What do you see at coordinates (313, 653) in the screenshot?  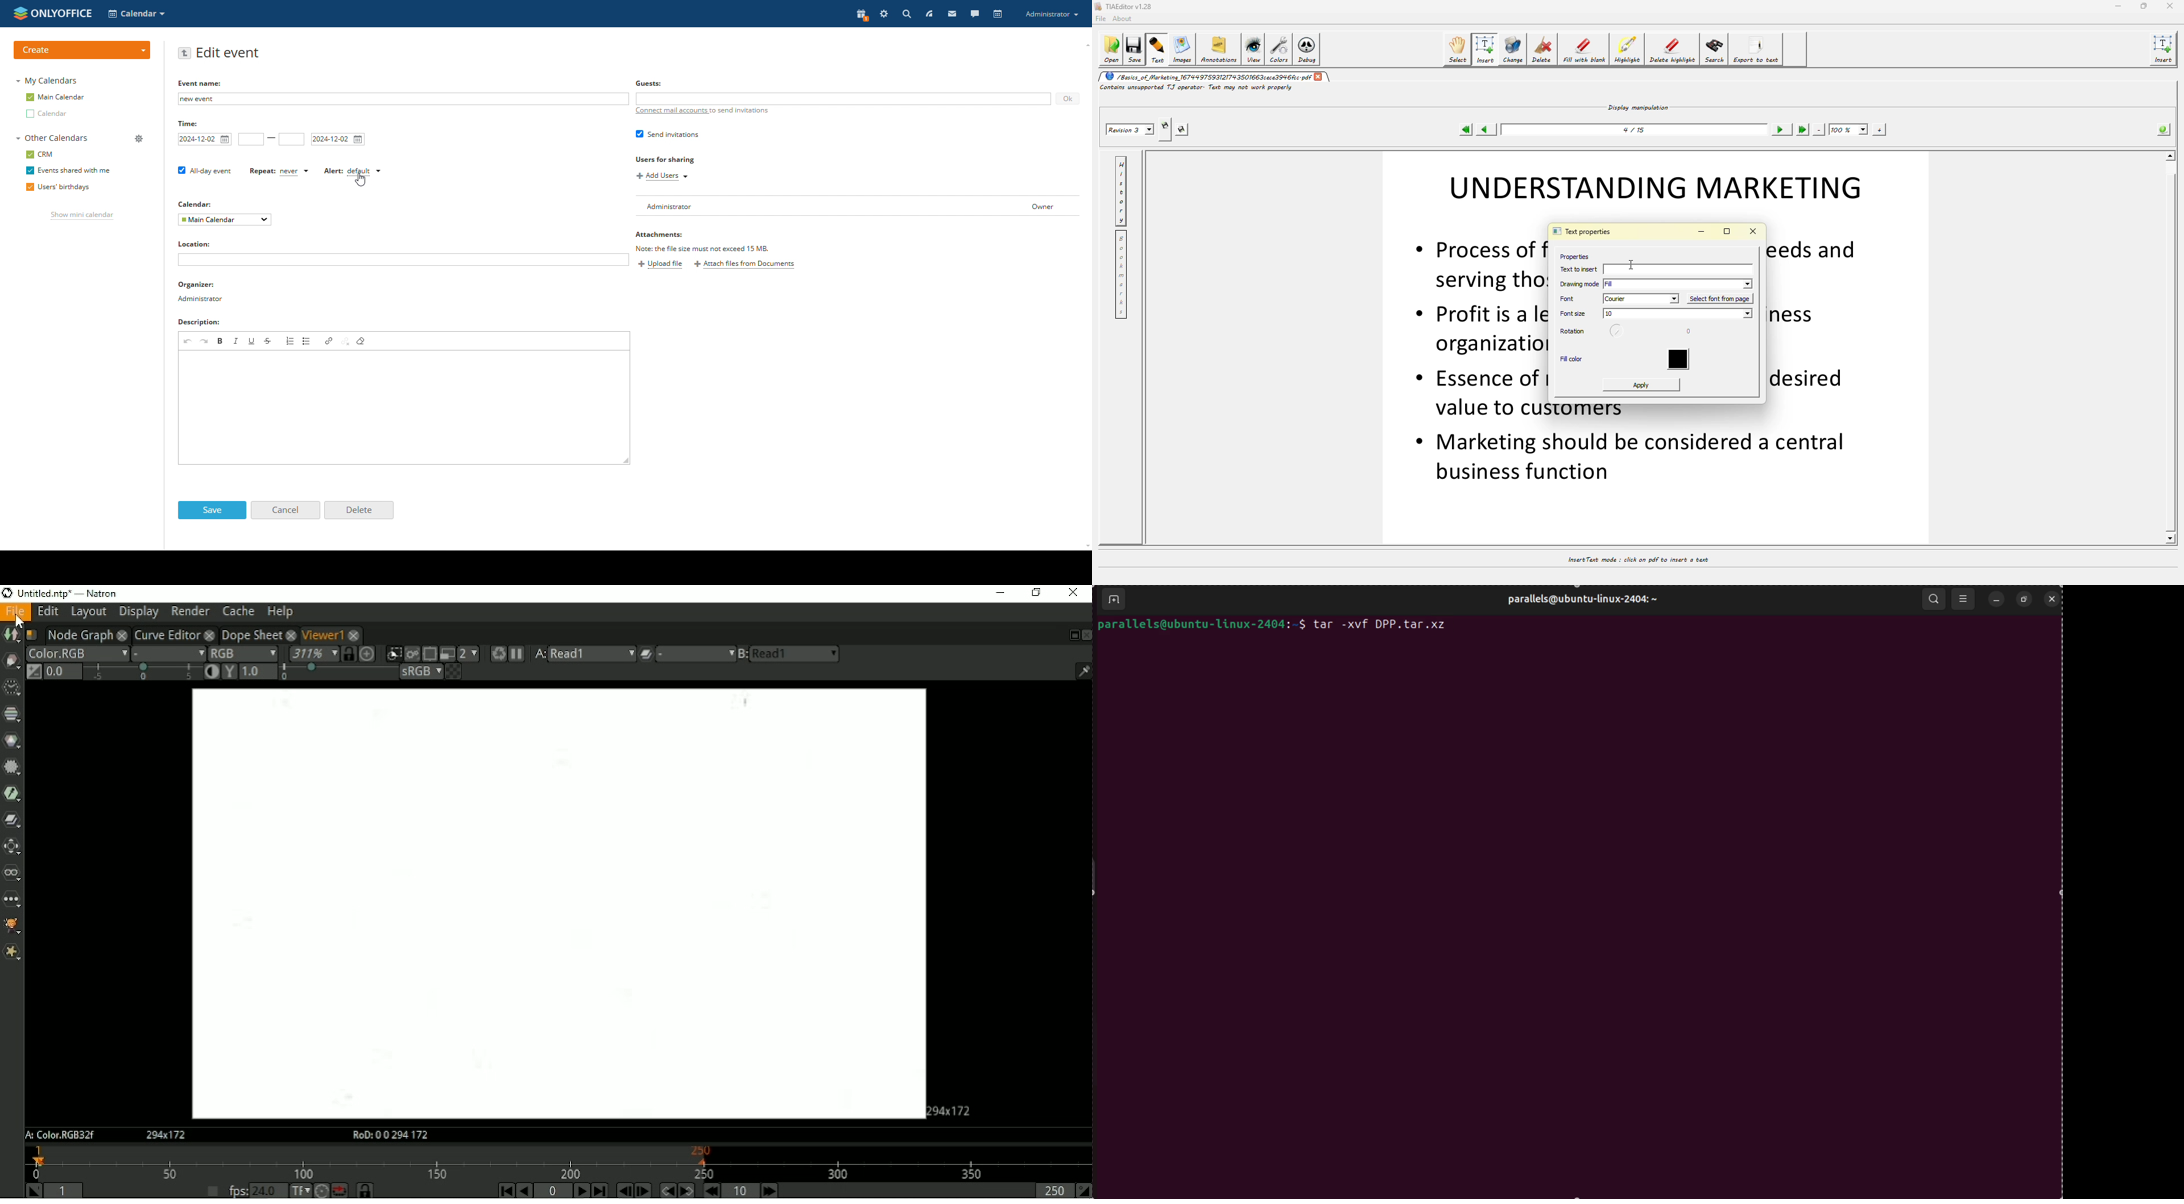 I see `Zoom` at bounding box center [313, 653].